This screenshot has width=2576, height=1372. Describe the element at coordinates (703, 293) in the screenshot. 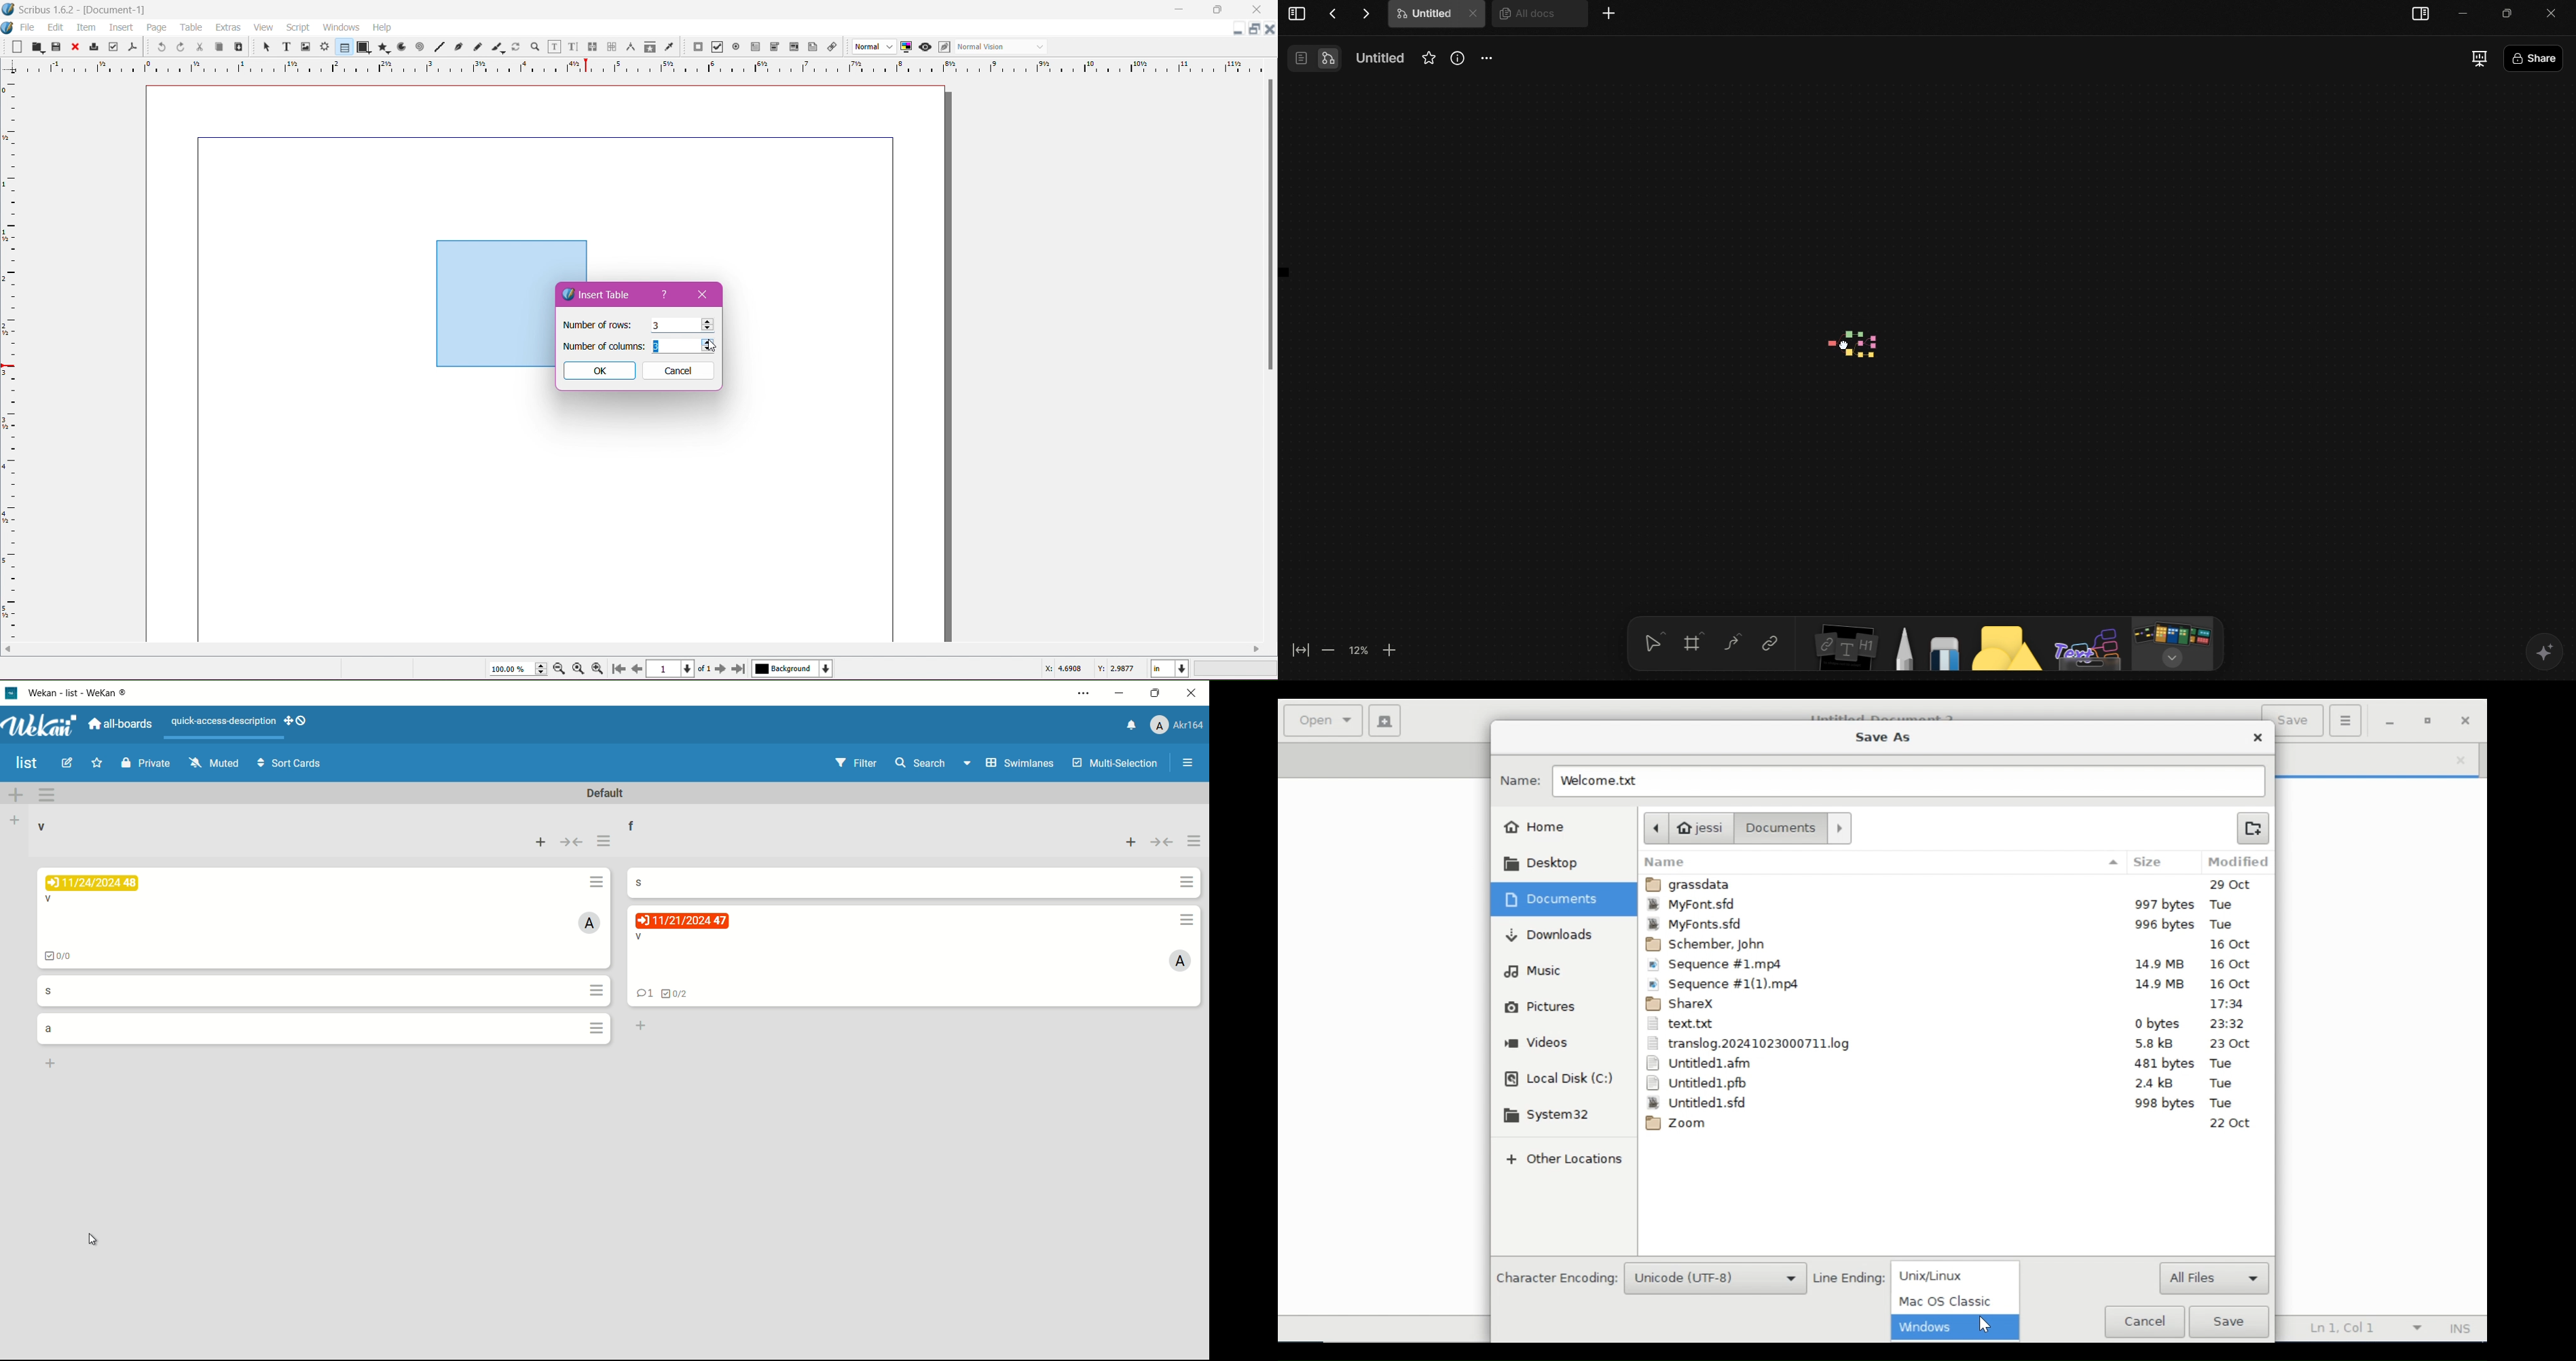

I see `Close` at that location.